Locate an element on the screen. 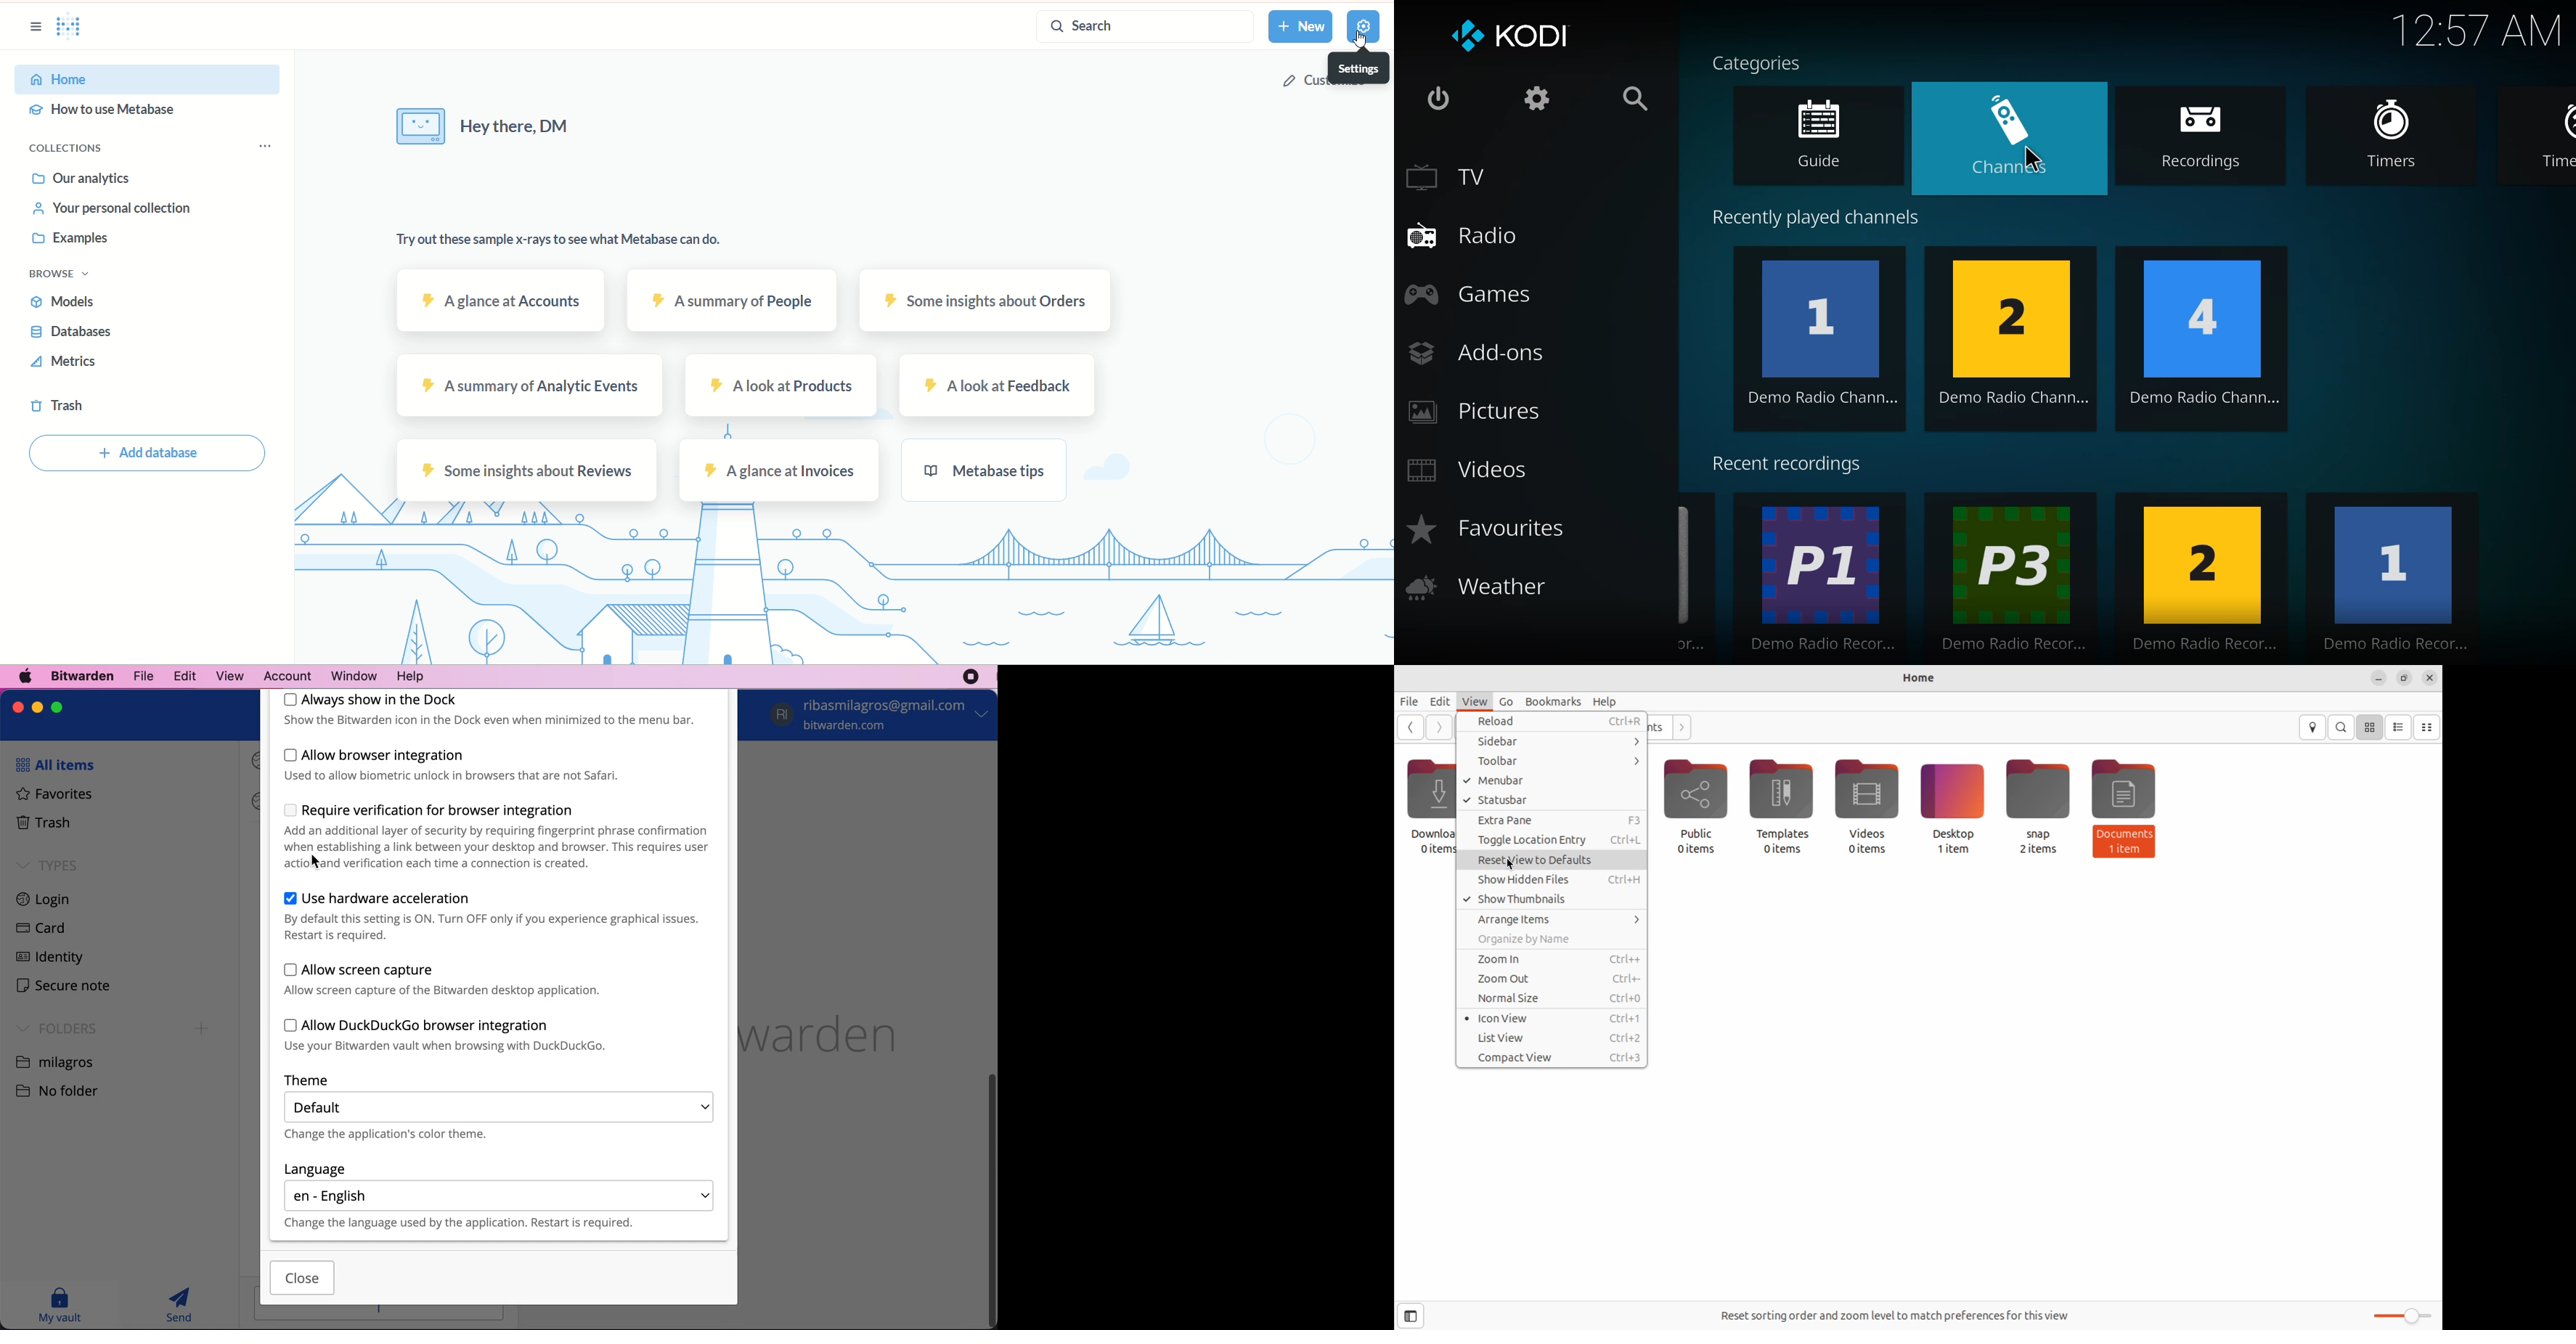 This screenshot has height=1344, width=2576. browse is located at coordinates (68, 274).